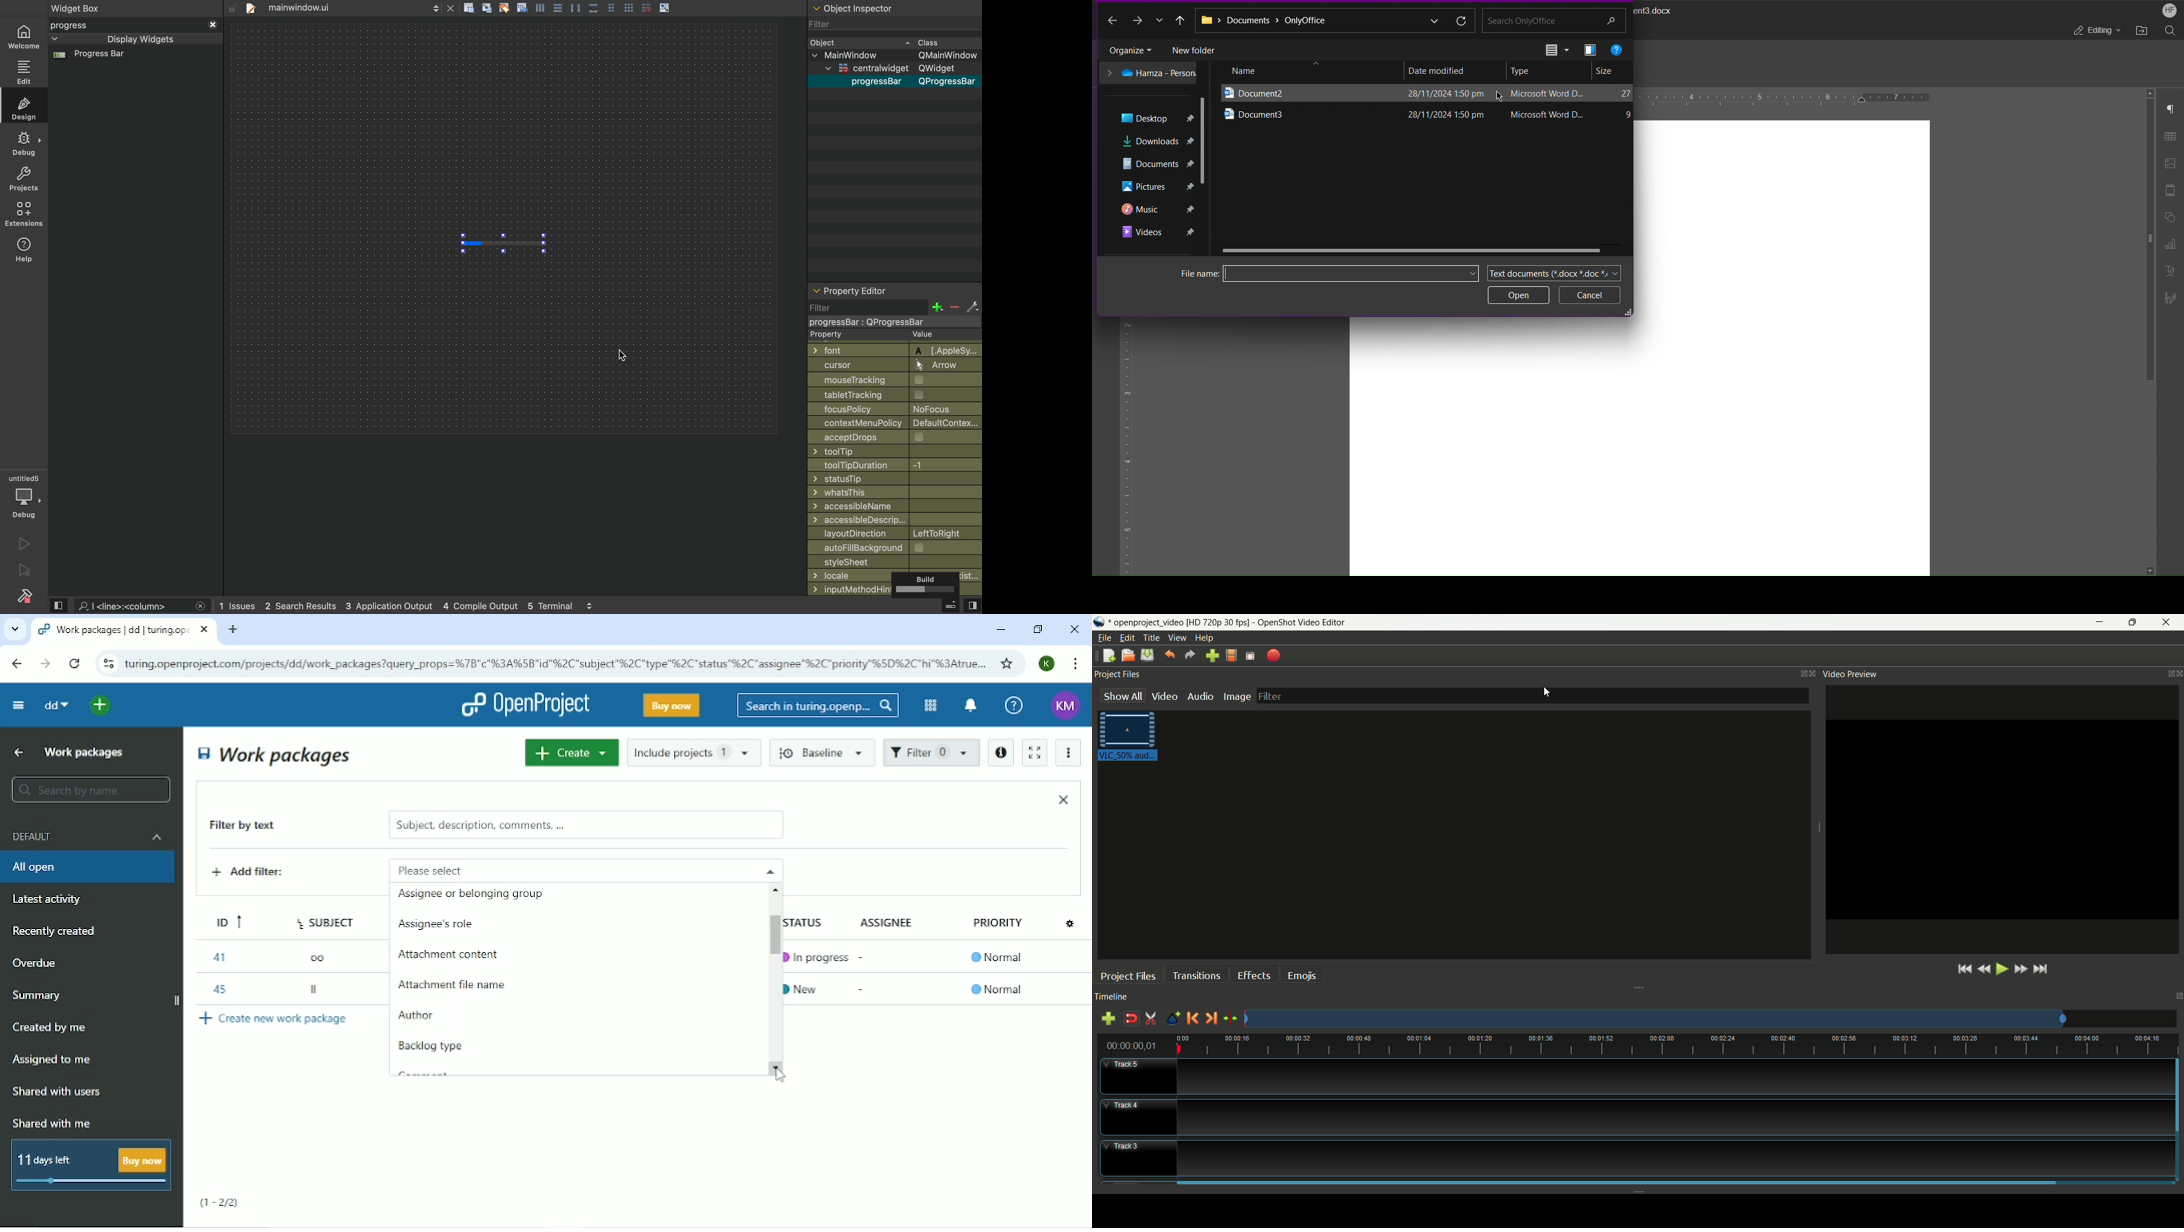 The height and width of the screenshot is (1232, 2184). Describe the element at coordinates (1248, 656) in the screenshot. I see `fullscreen` at that location.